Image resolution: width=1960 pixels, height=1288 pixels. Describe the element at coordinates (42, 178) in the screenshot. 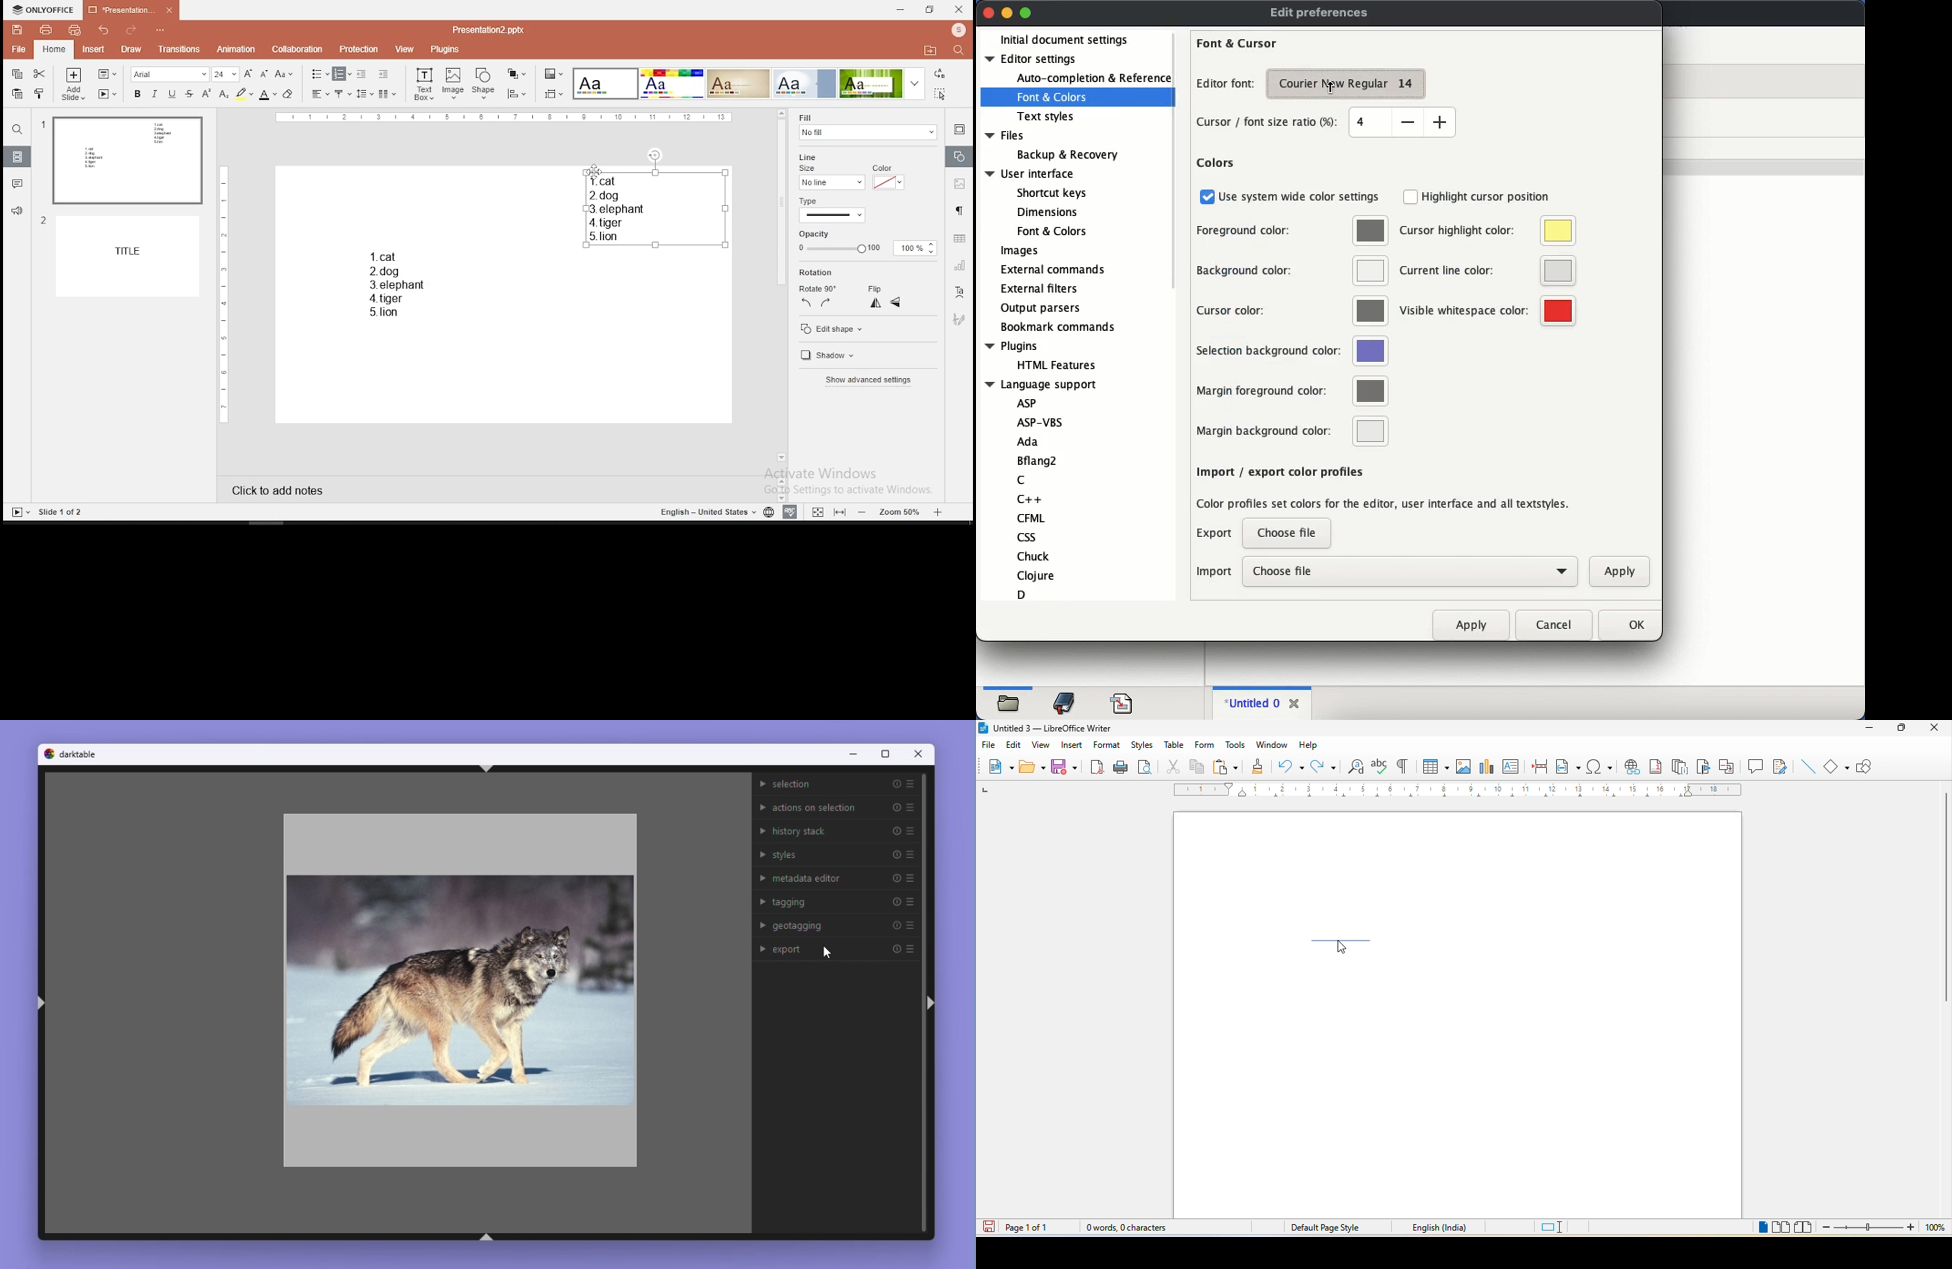

I see `numbers` at that location.